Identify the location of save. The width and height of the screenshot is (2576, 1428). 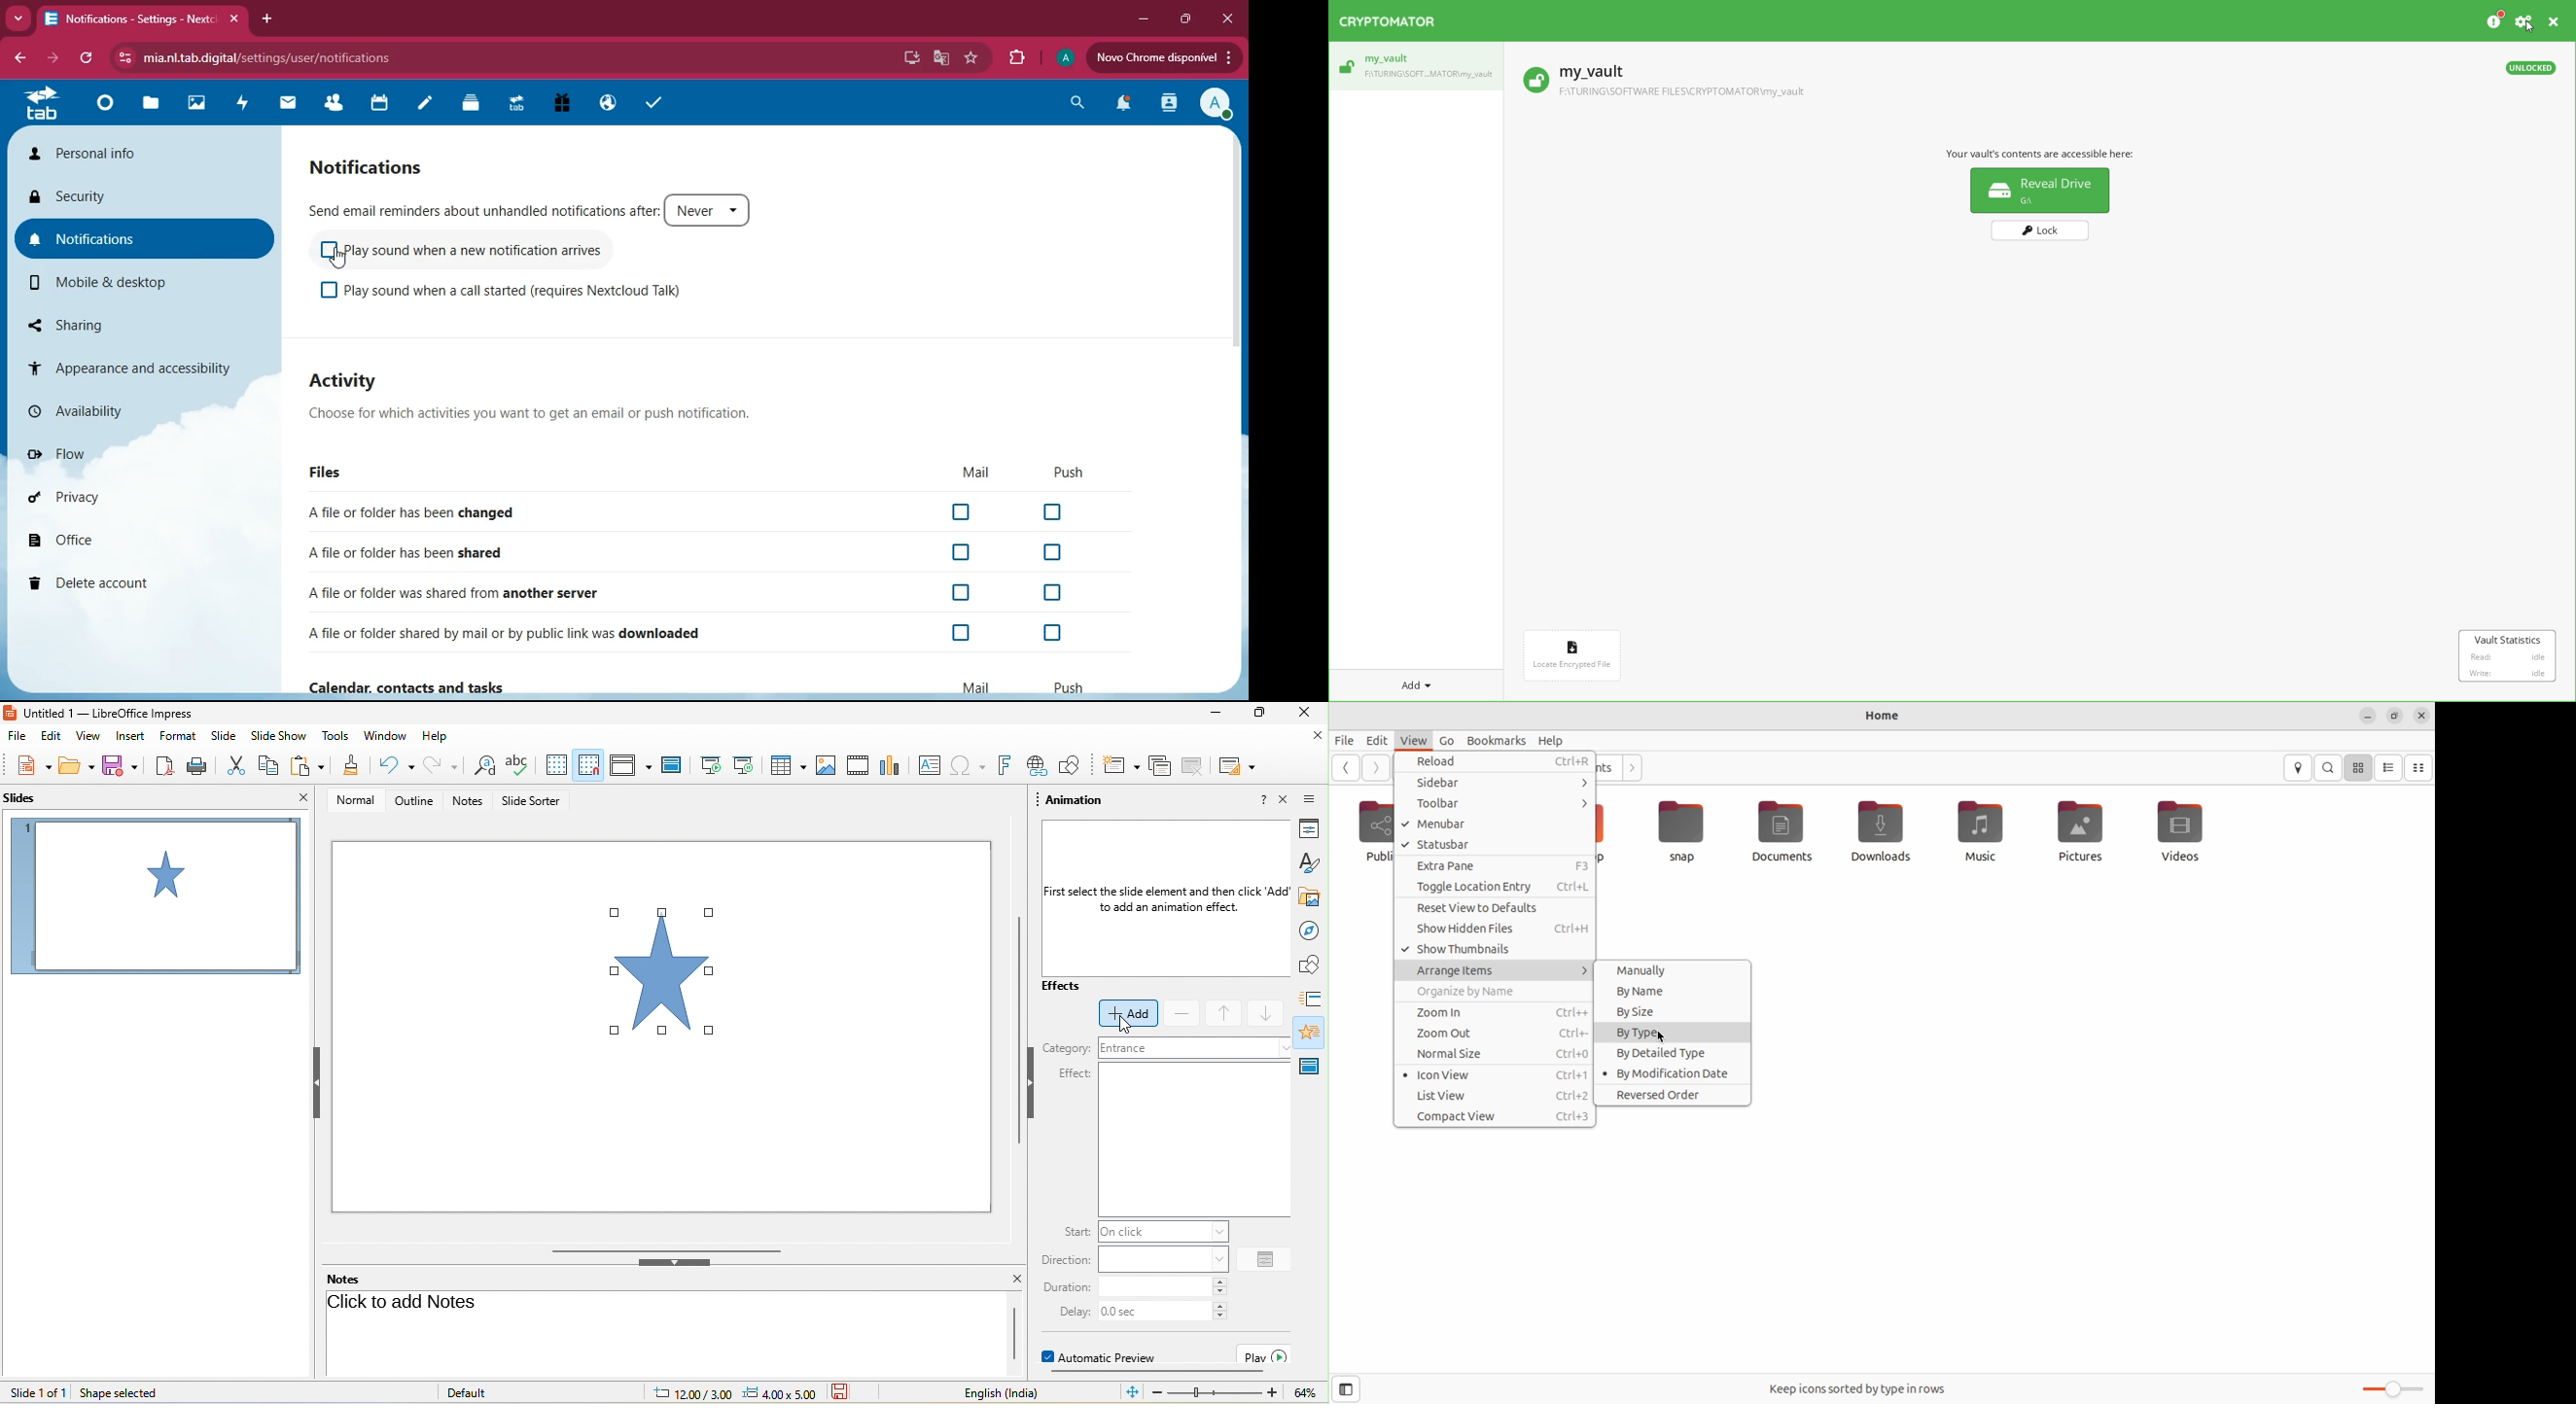
(120, 766).